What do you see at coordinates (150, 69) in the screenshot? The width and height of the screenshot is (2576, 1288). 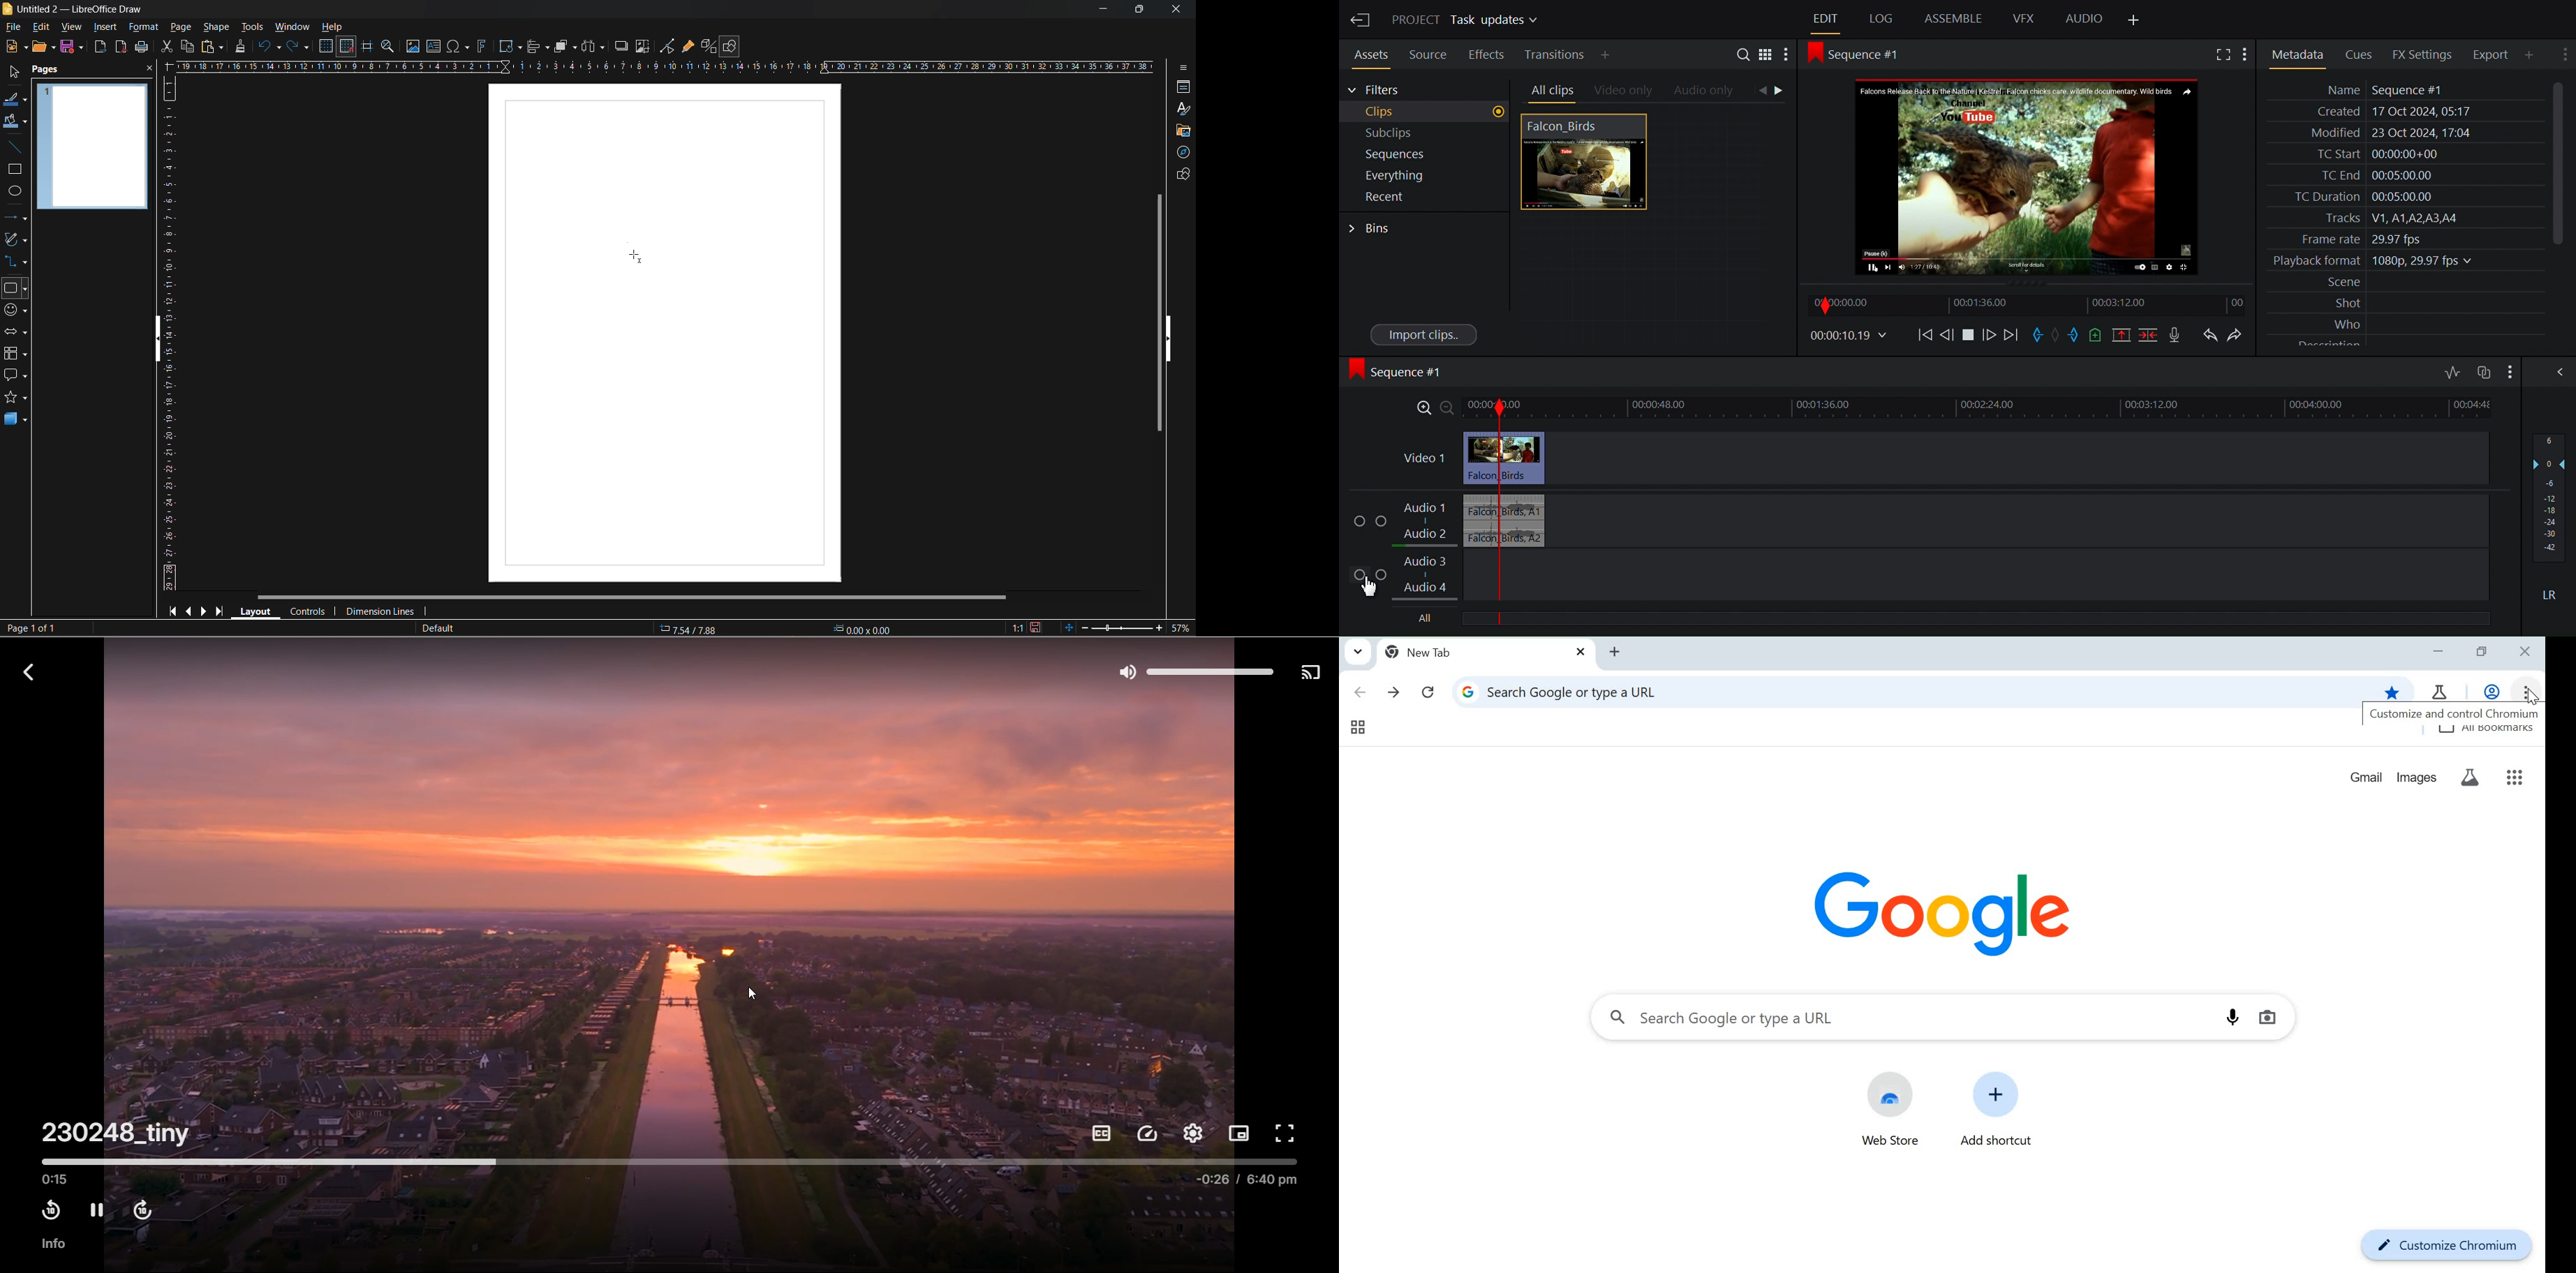 I see `close` at bounding box center [150, 69].